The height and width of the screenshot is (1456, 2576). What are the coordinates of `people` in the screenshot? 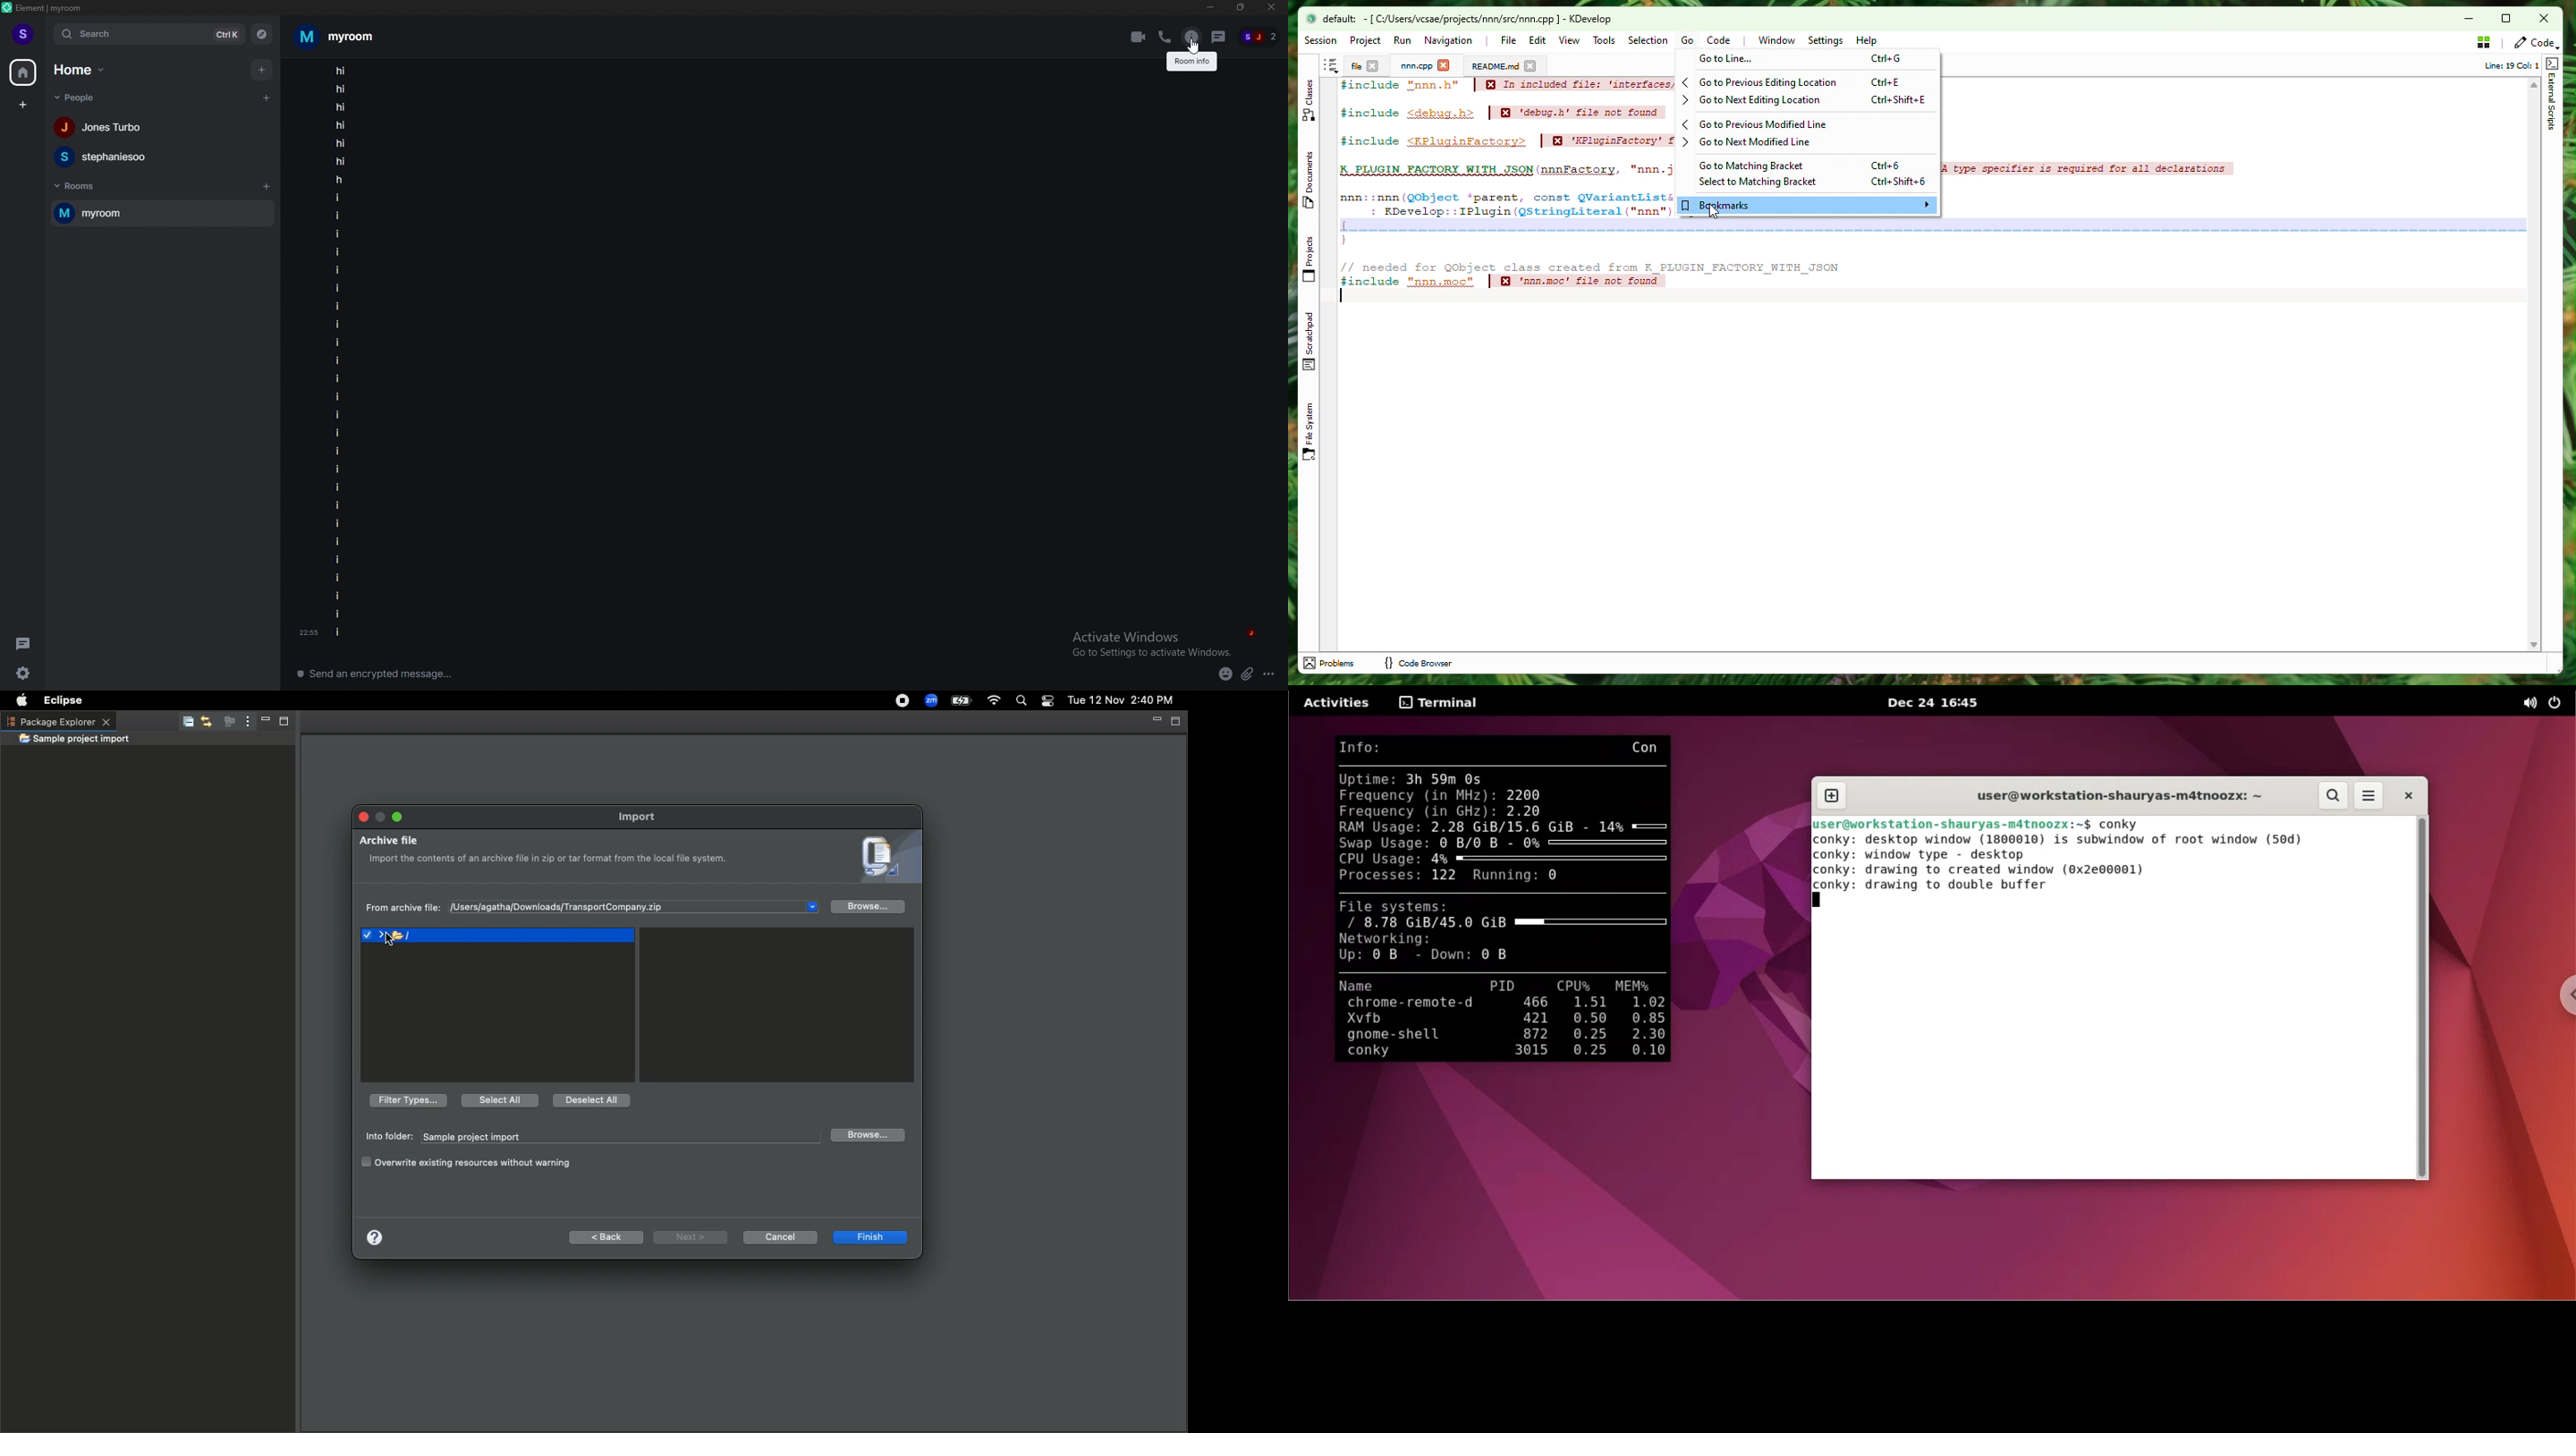 It's located at (1260, 38).